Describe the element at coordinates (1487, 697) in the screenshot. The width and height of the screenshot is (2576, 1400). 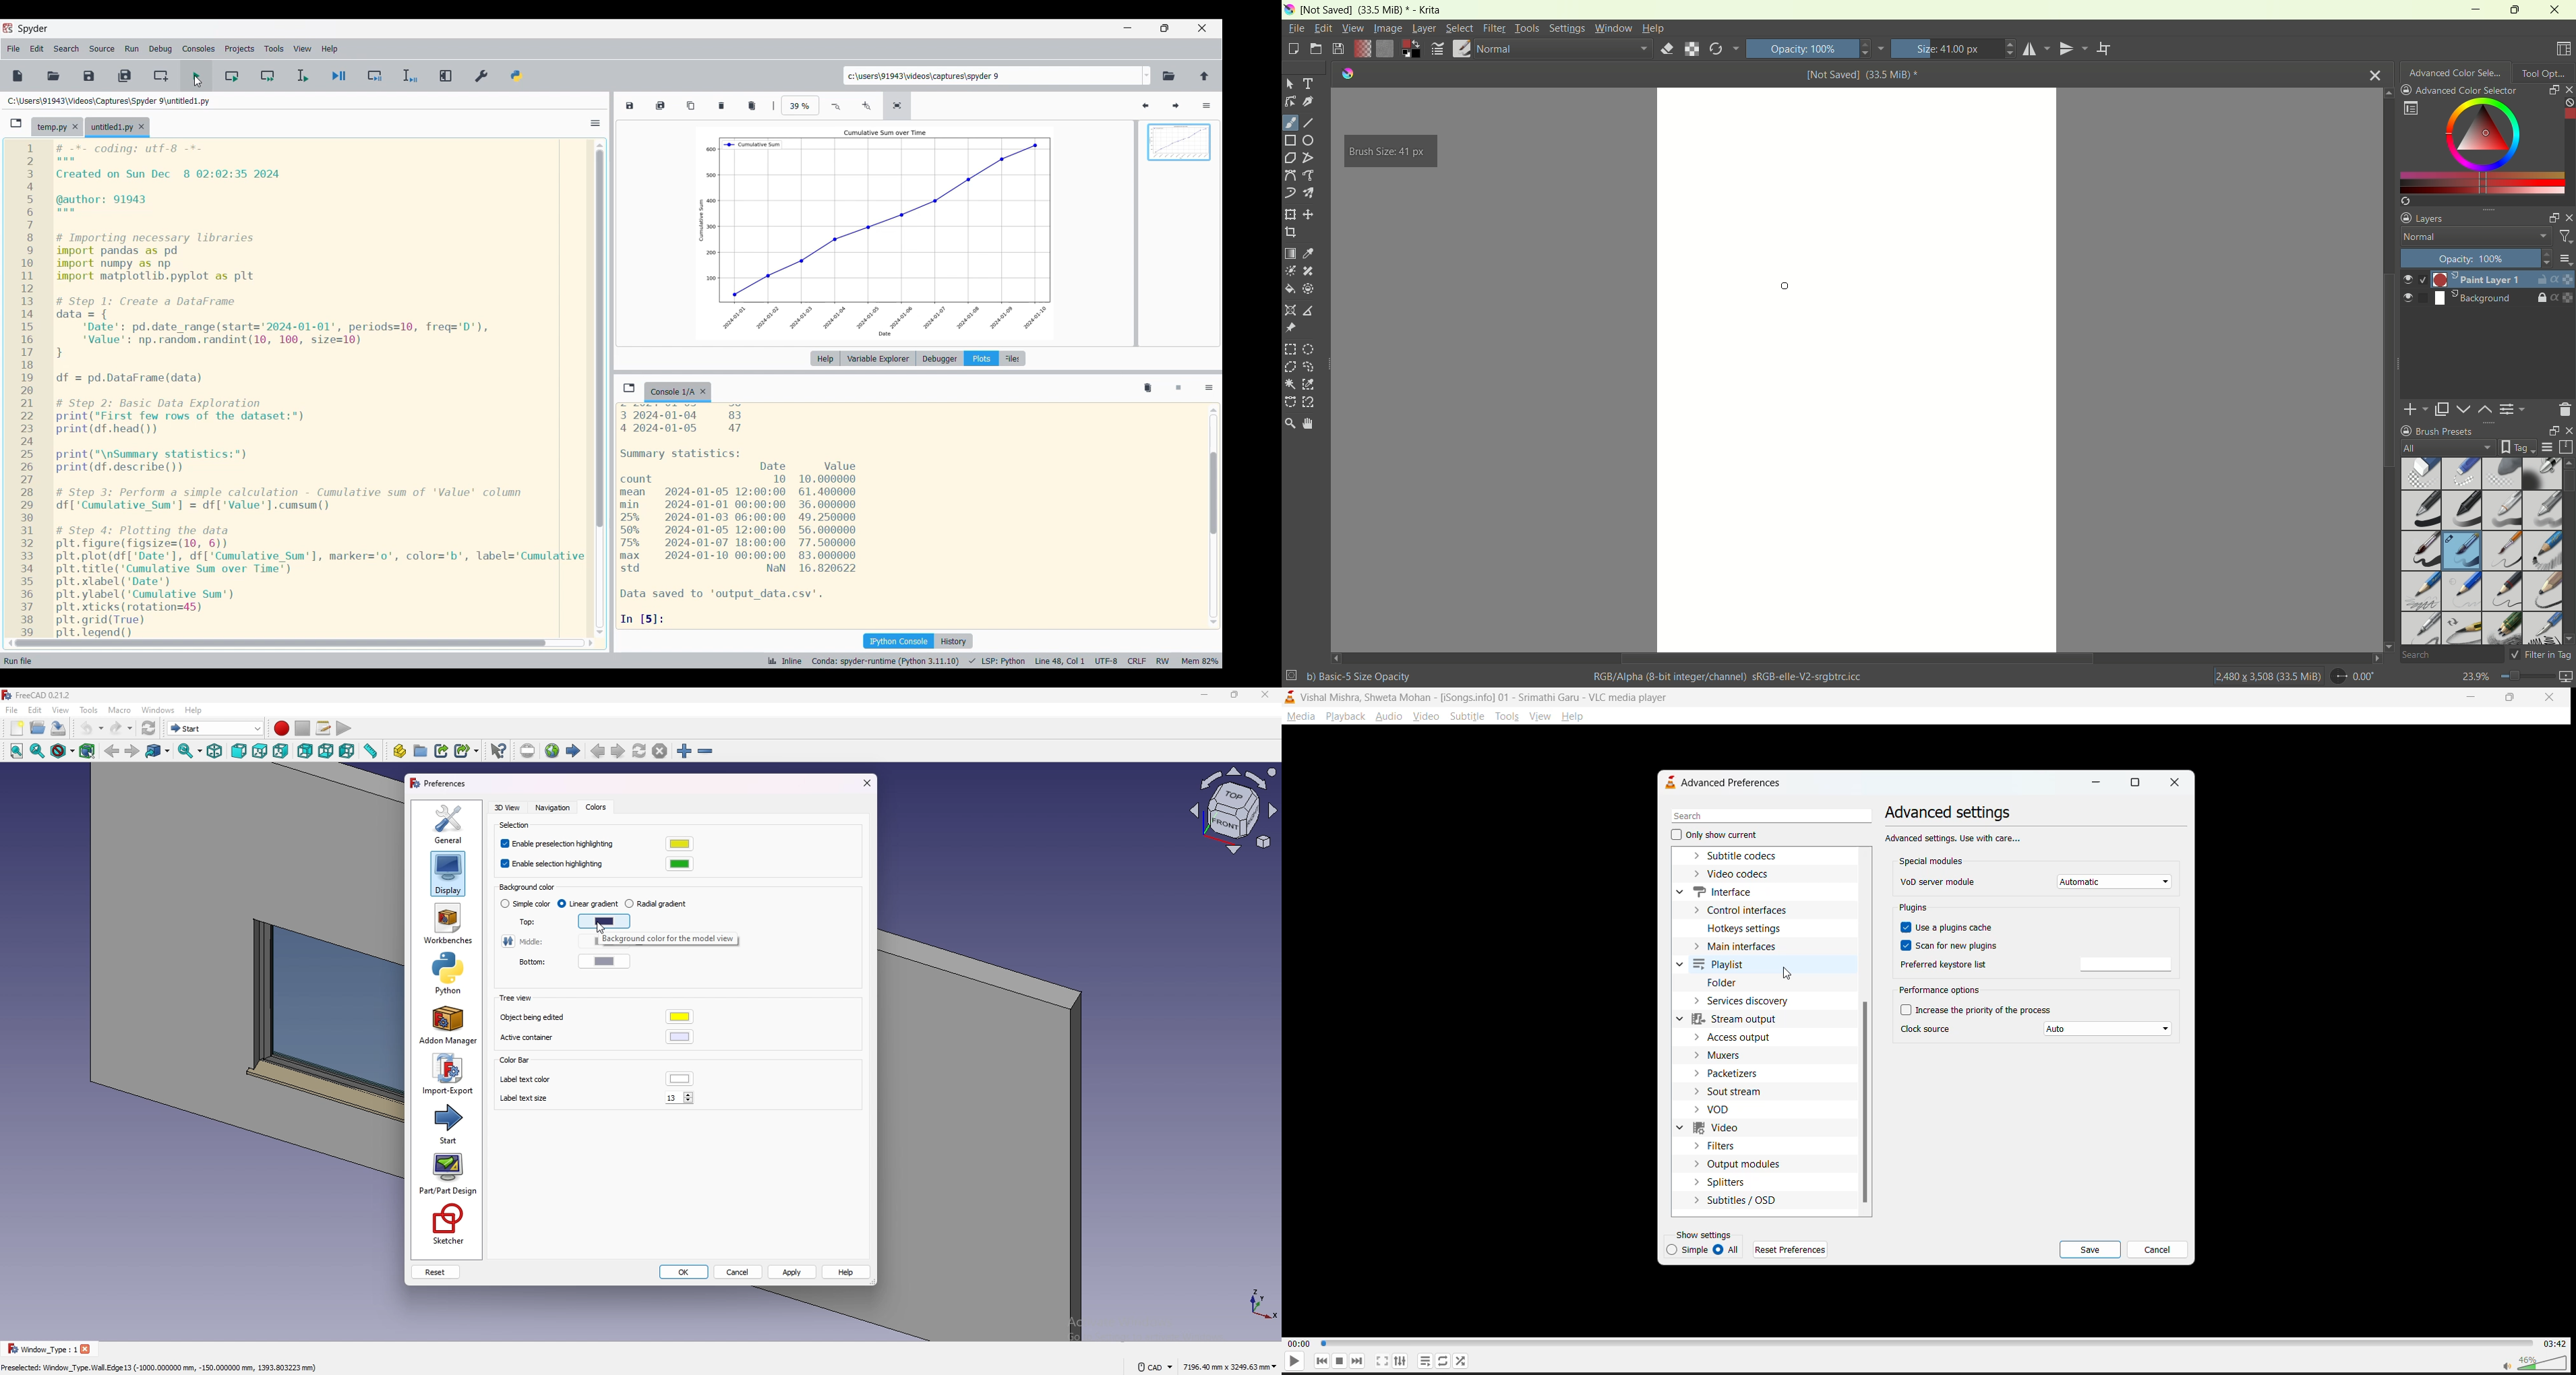
I see `Vishal Mishra, Shweta Mohan - [iSongs.ingo] - 01 - Srimathi Garu - VLC Player` at that location.